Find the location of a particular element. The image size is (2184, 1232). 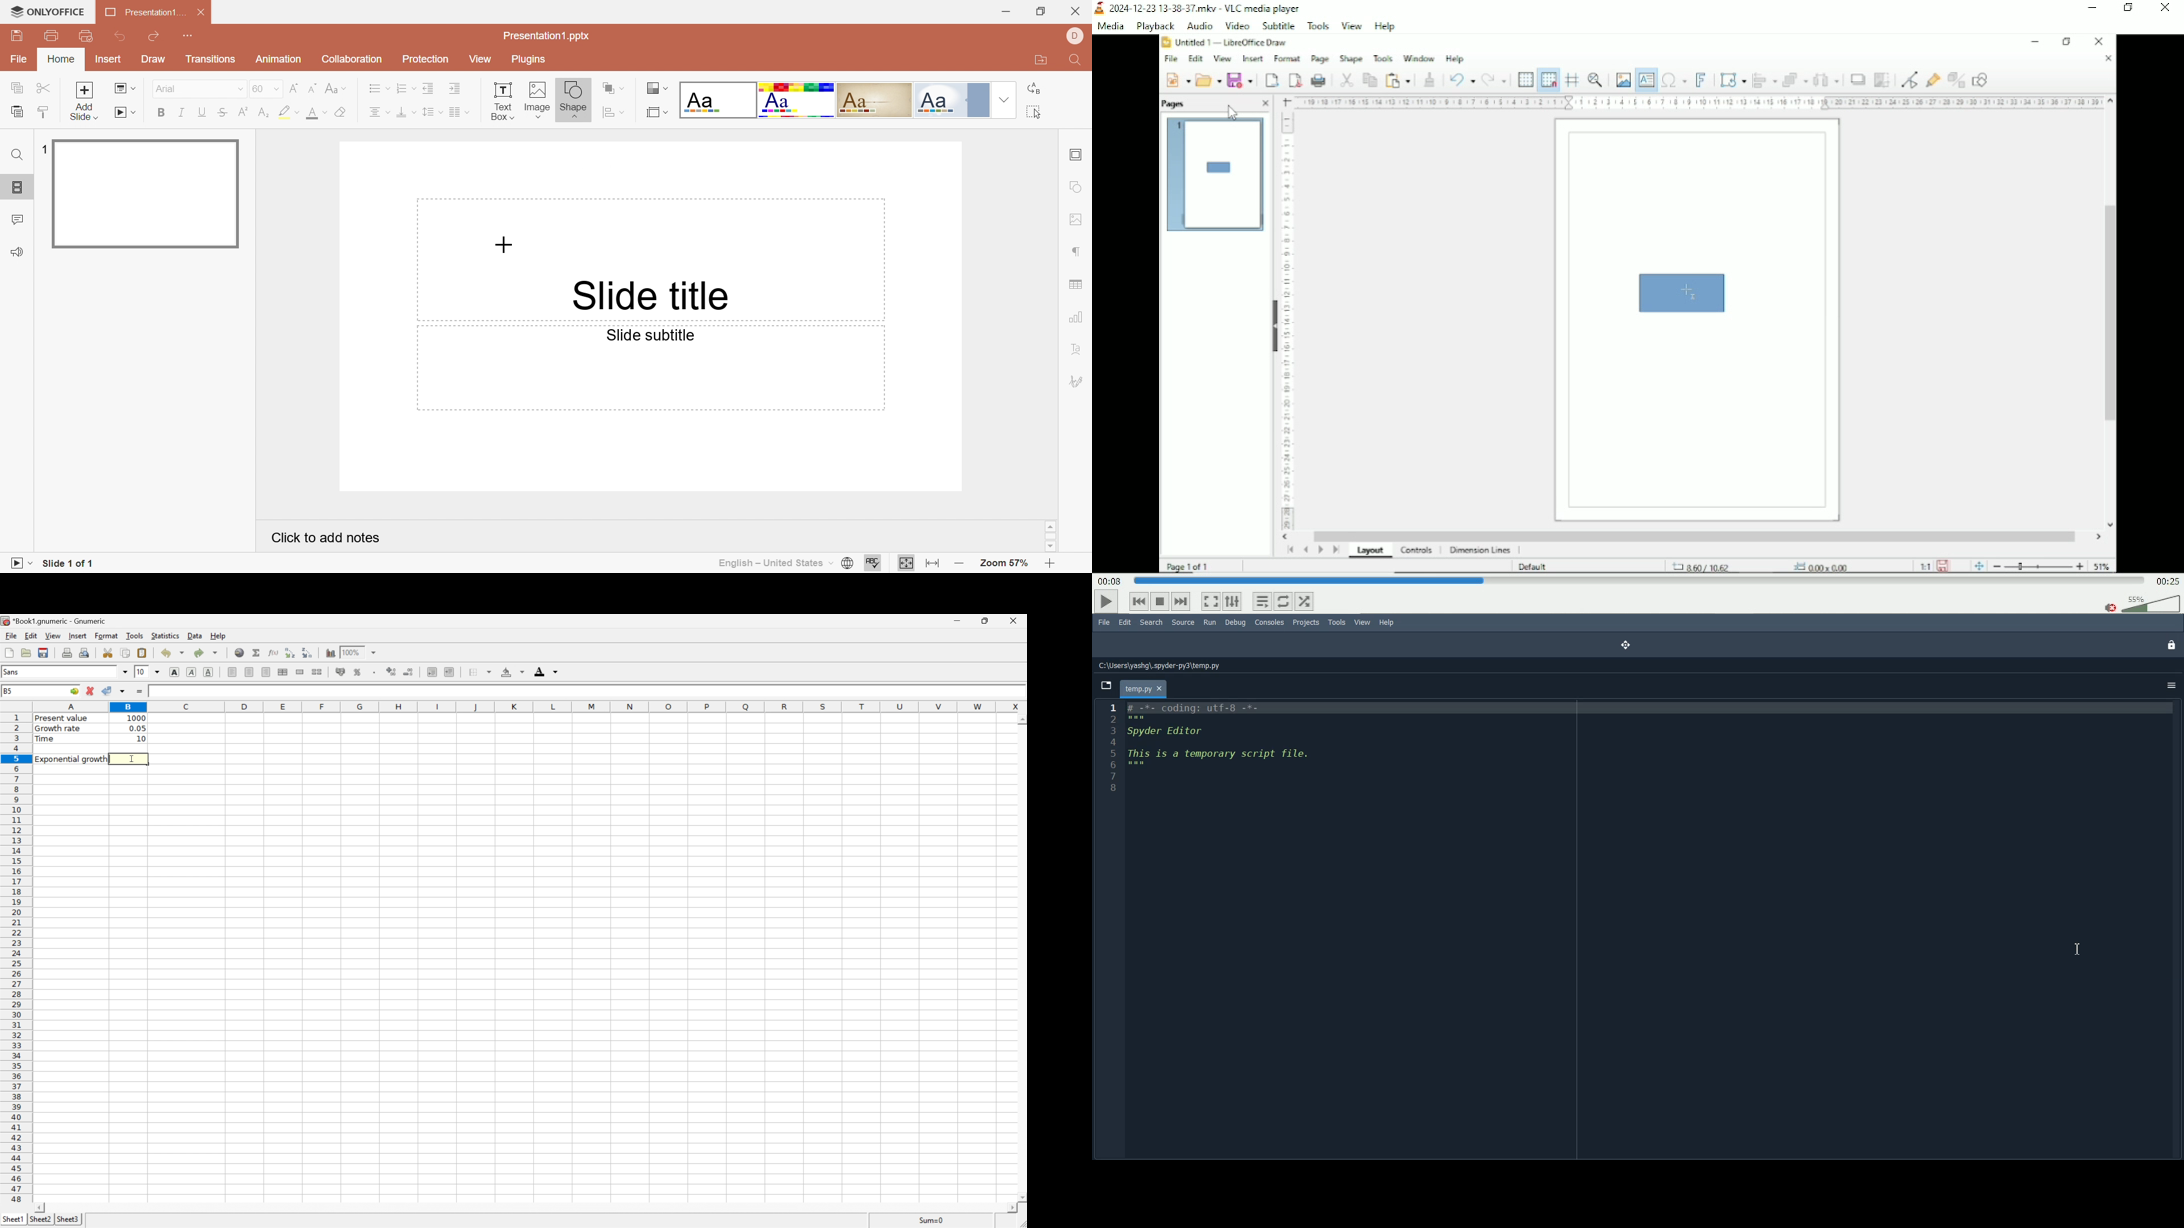

Insert is located at coordinates (77, 635).